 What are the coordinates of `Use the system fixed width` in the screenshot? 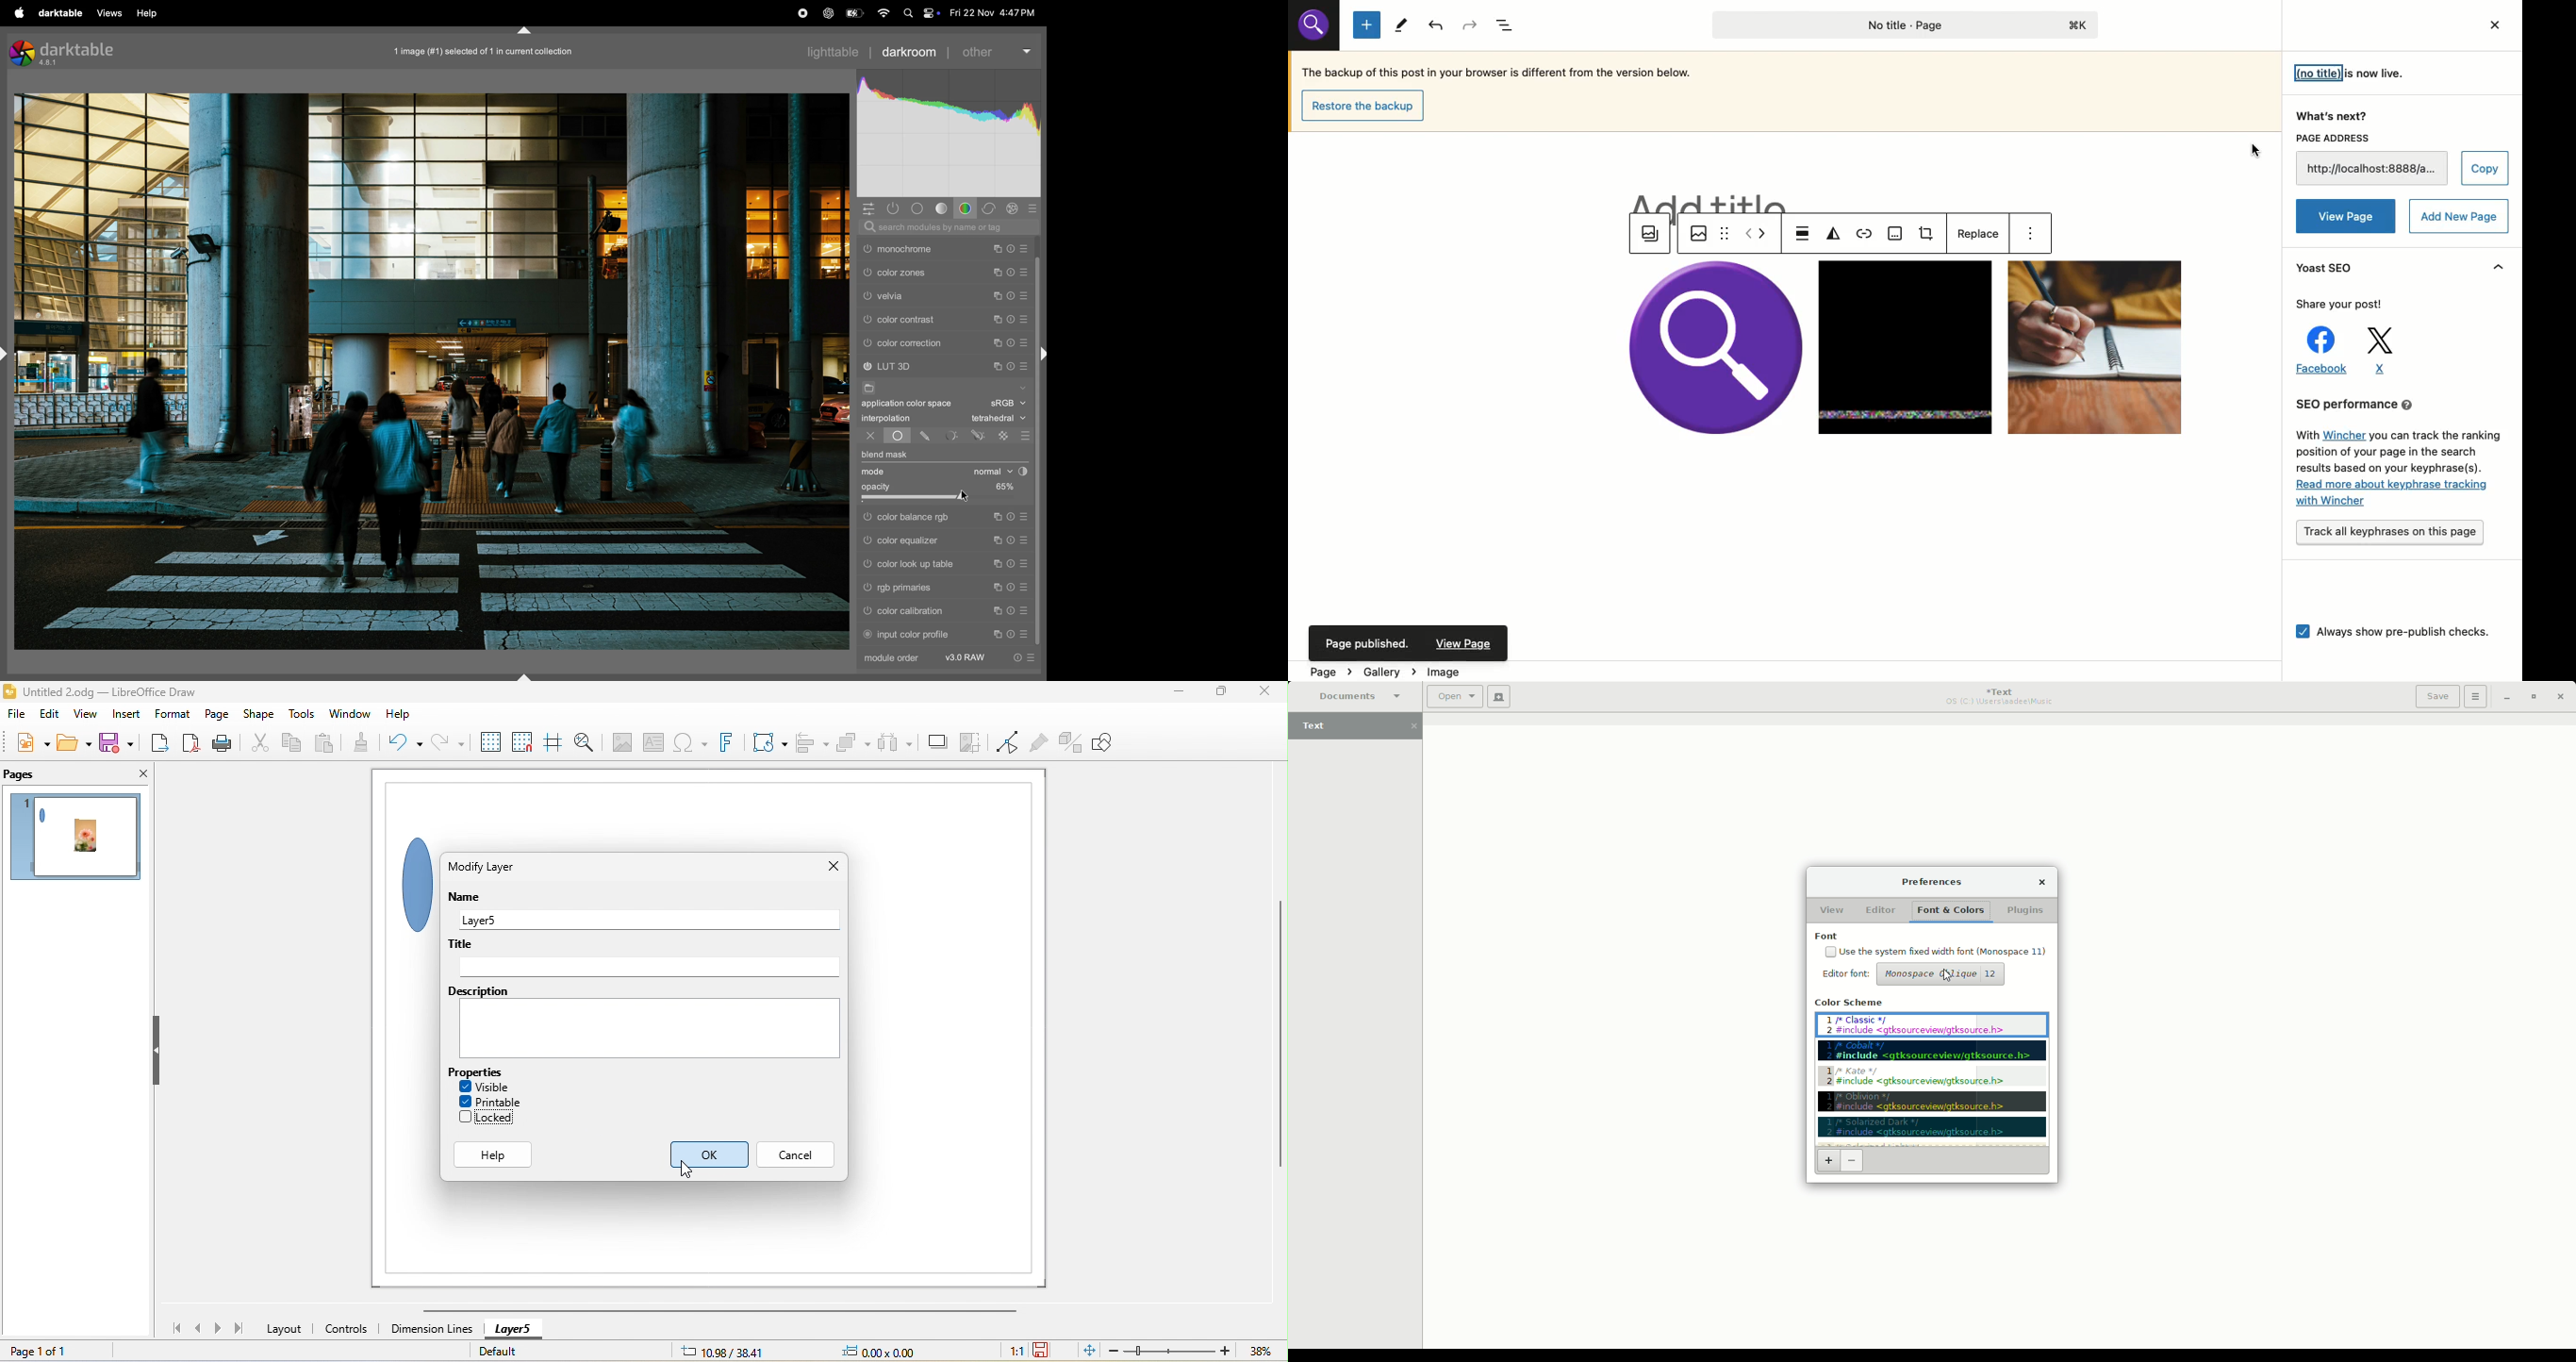 It's located at (1937, 951).